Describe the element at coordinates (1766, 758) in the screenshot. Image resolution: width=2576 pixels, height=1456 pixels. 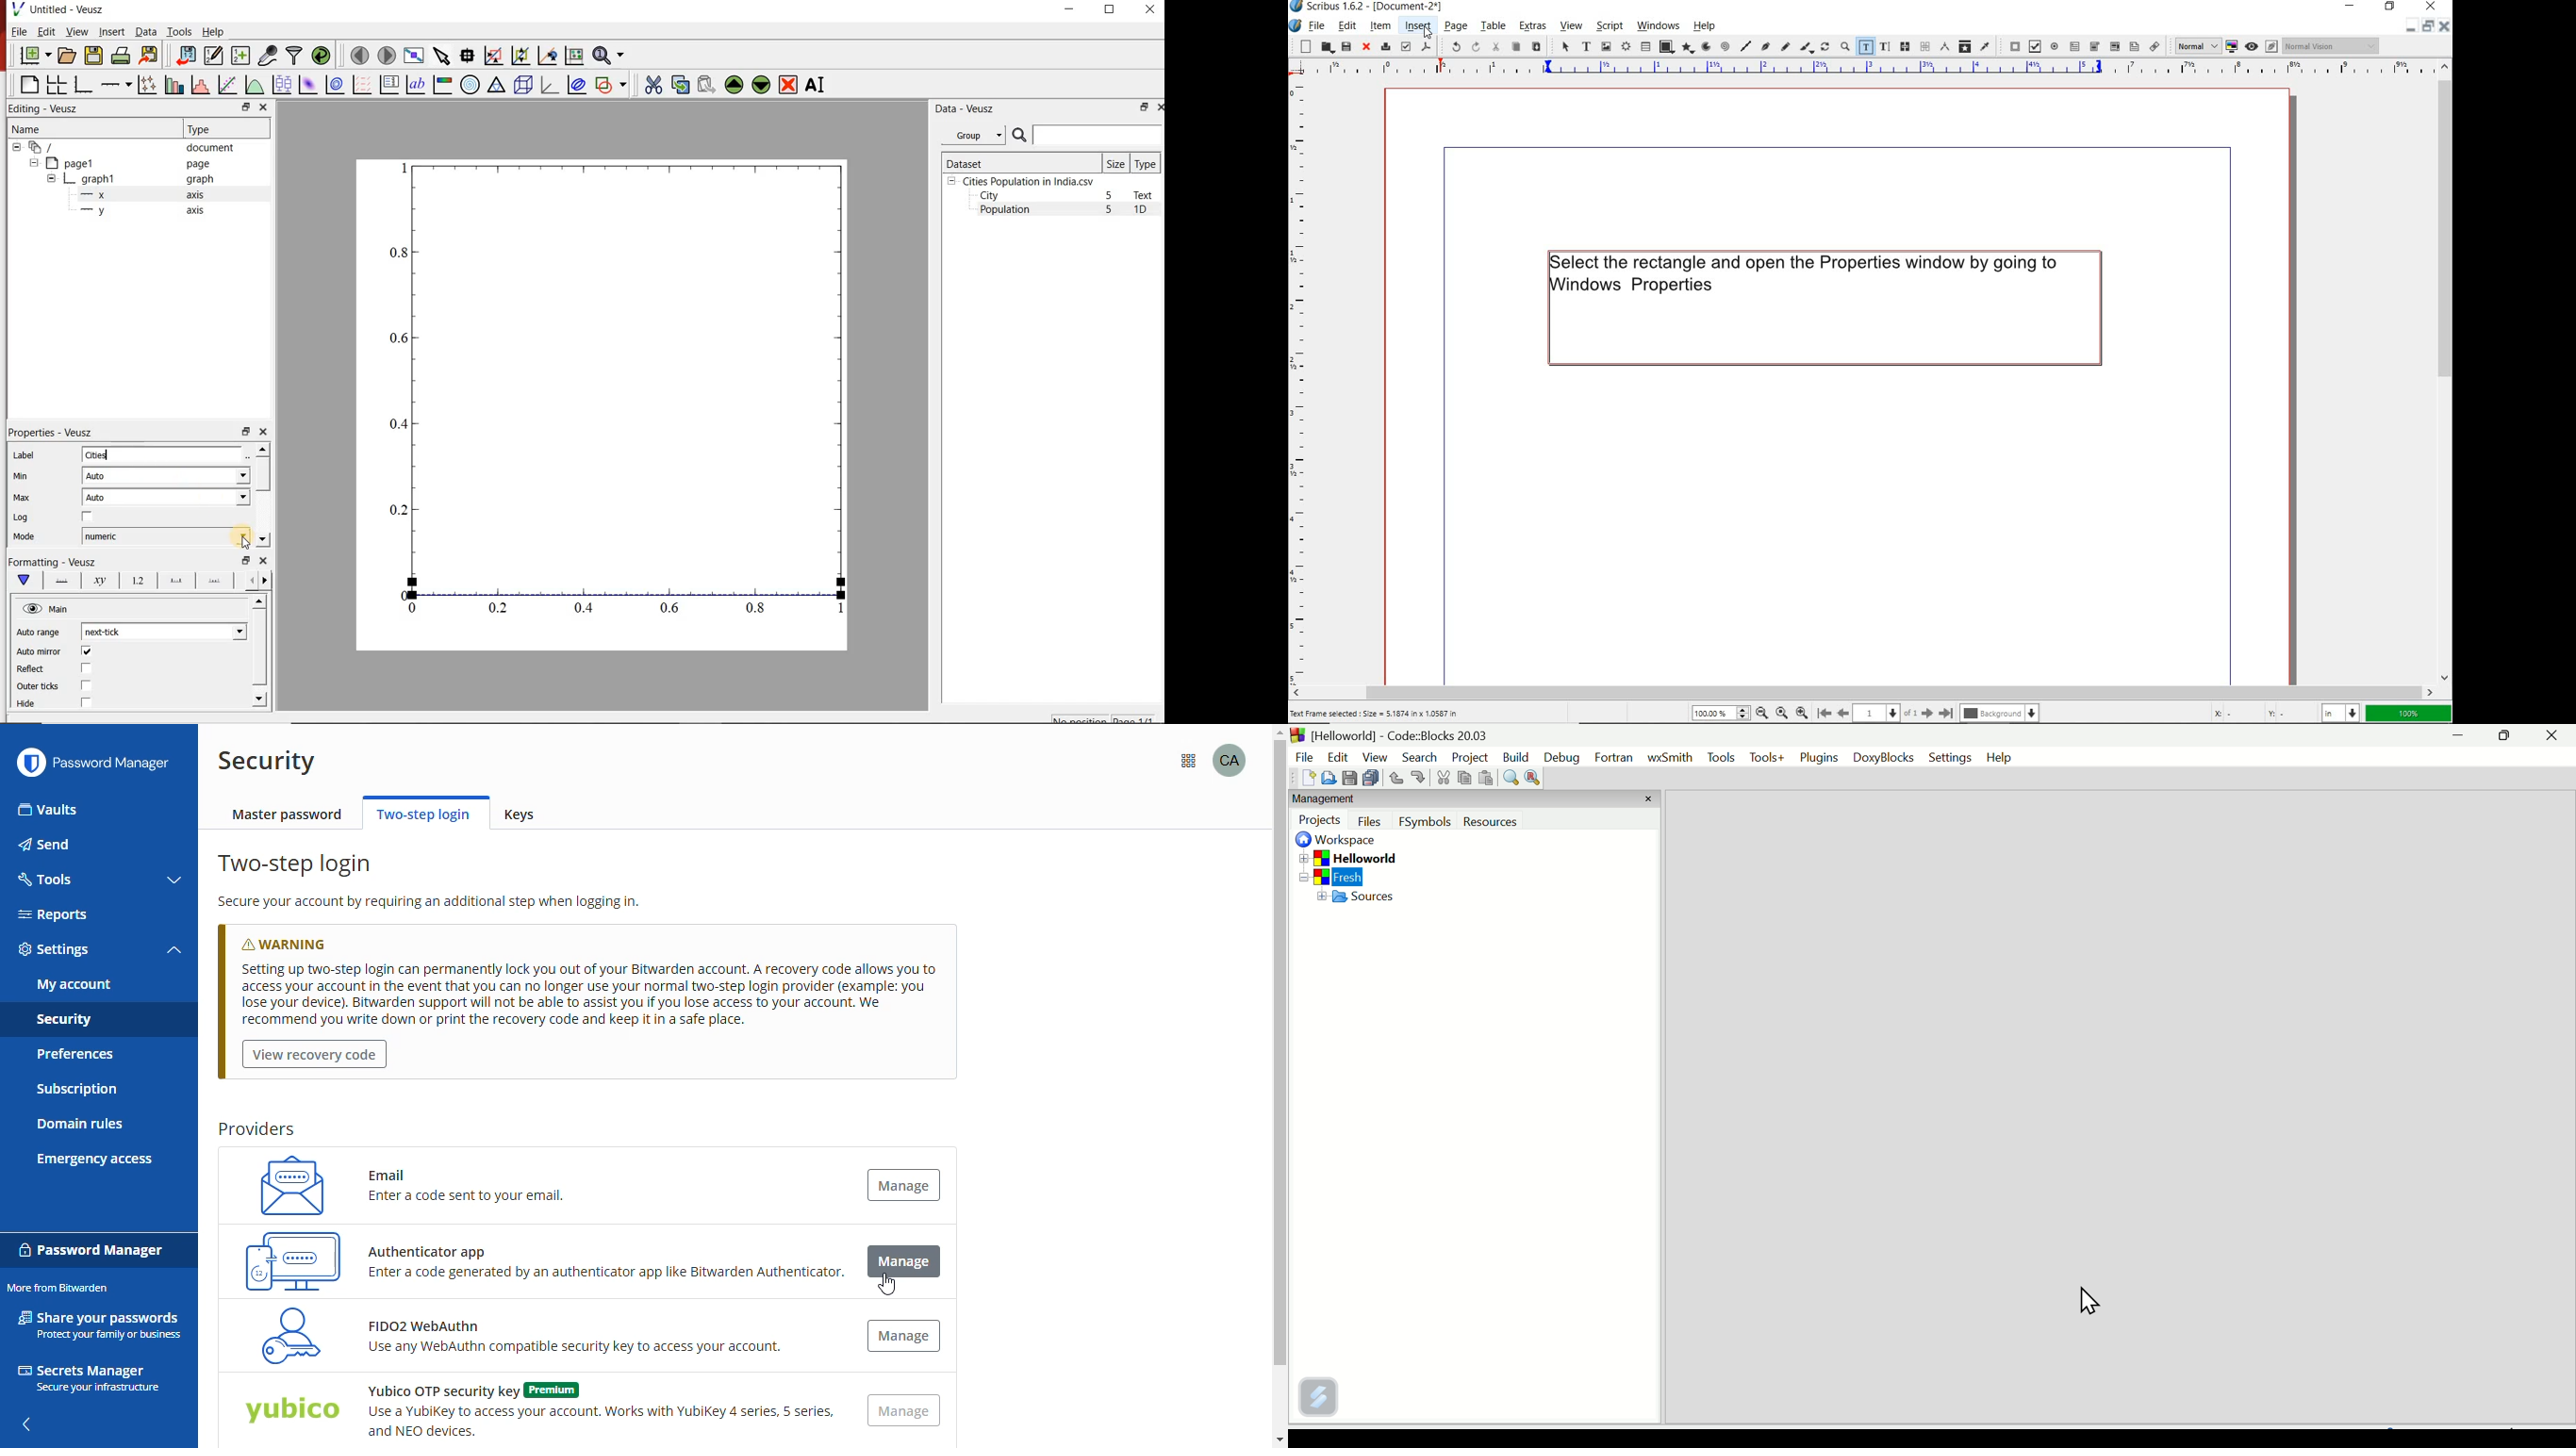
I see `Tools` at that location.